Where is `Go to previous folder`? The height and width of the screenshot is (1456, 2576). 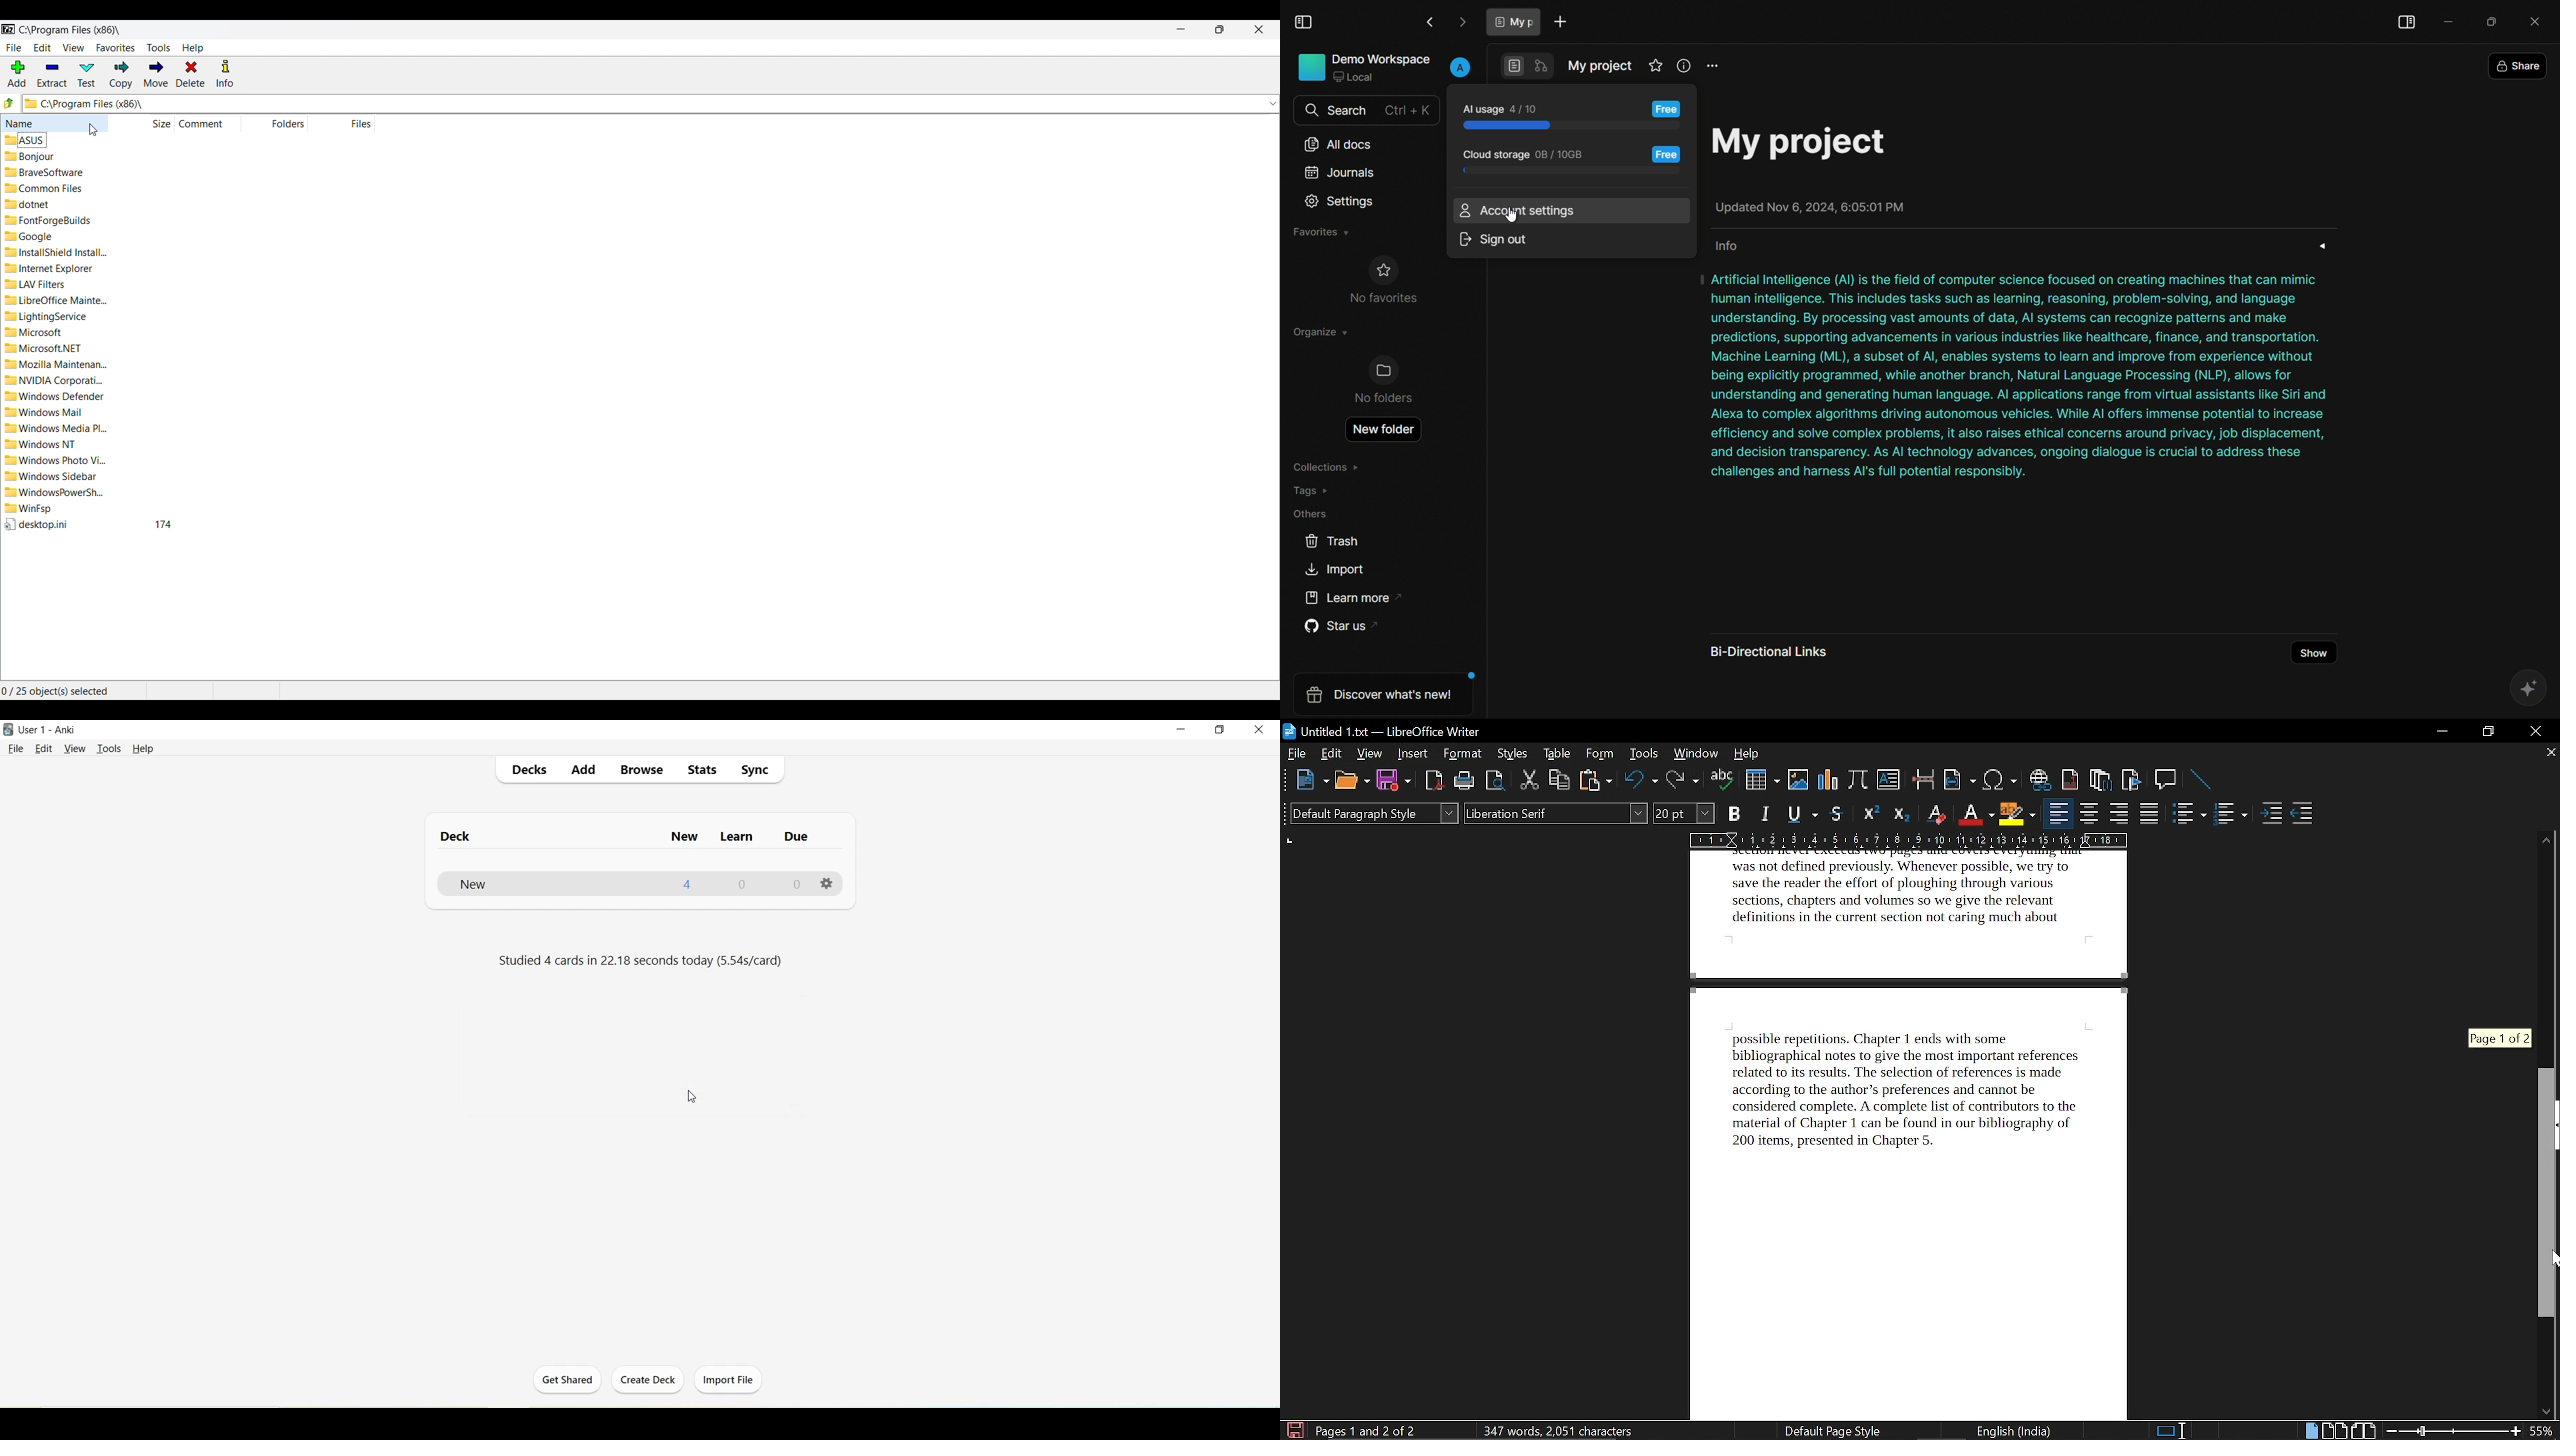 Go to previous folder is located at coordinates (9, 103).